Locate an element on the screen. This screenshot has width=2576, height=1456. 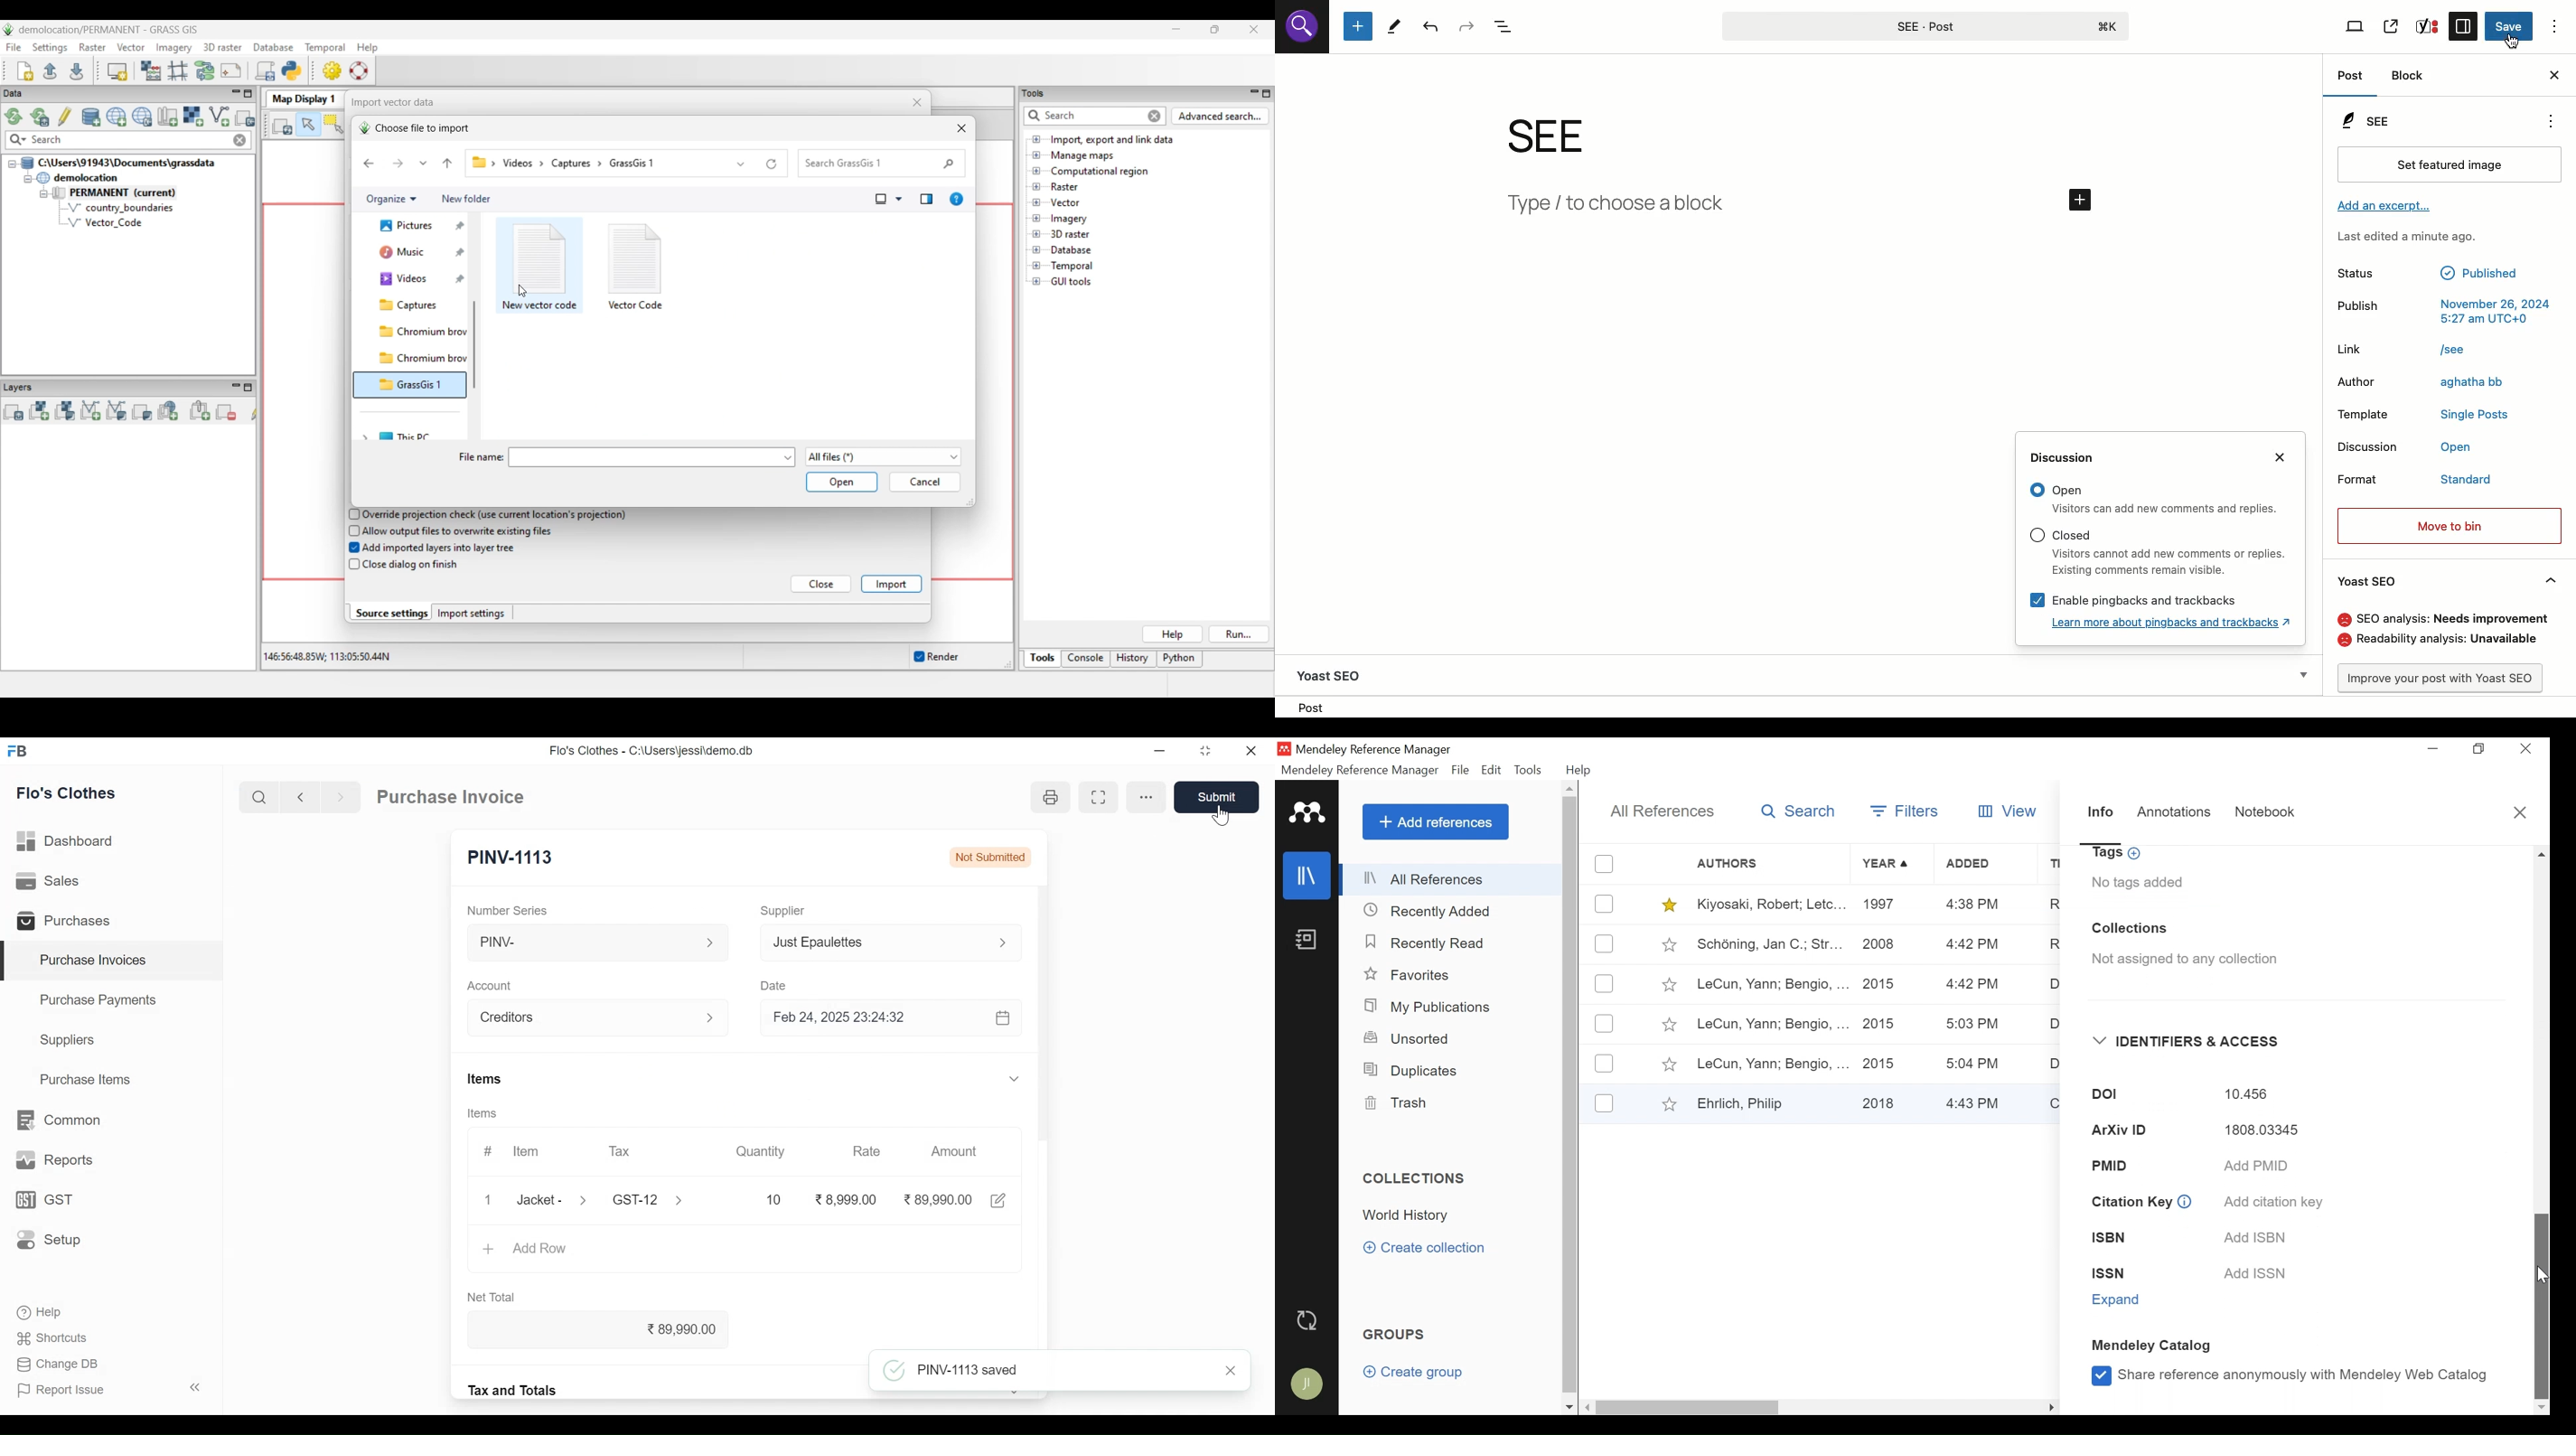
horizontal scroll bar is located at coordinates (1691, 1406).